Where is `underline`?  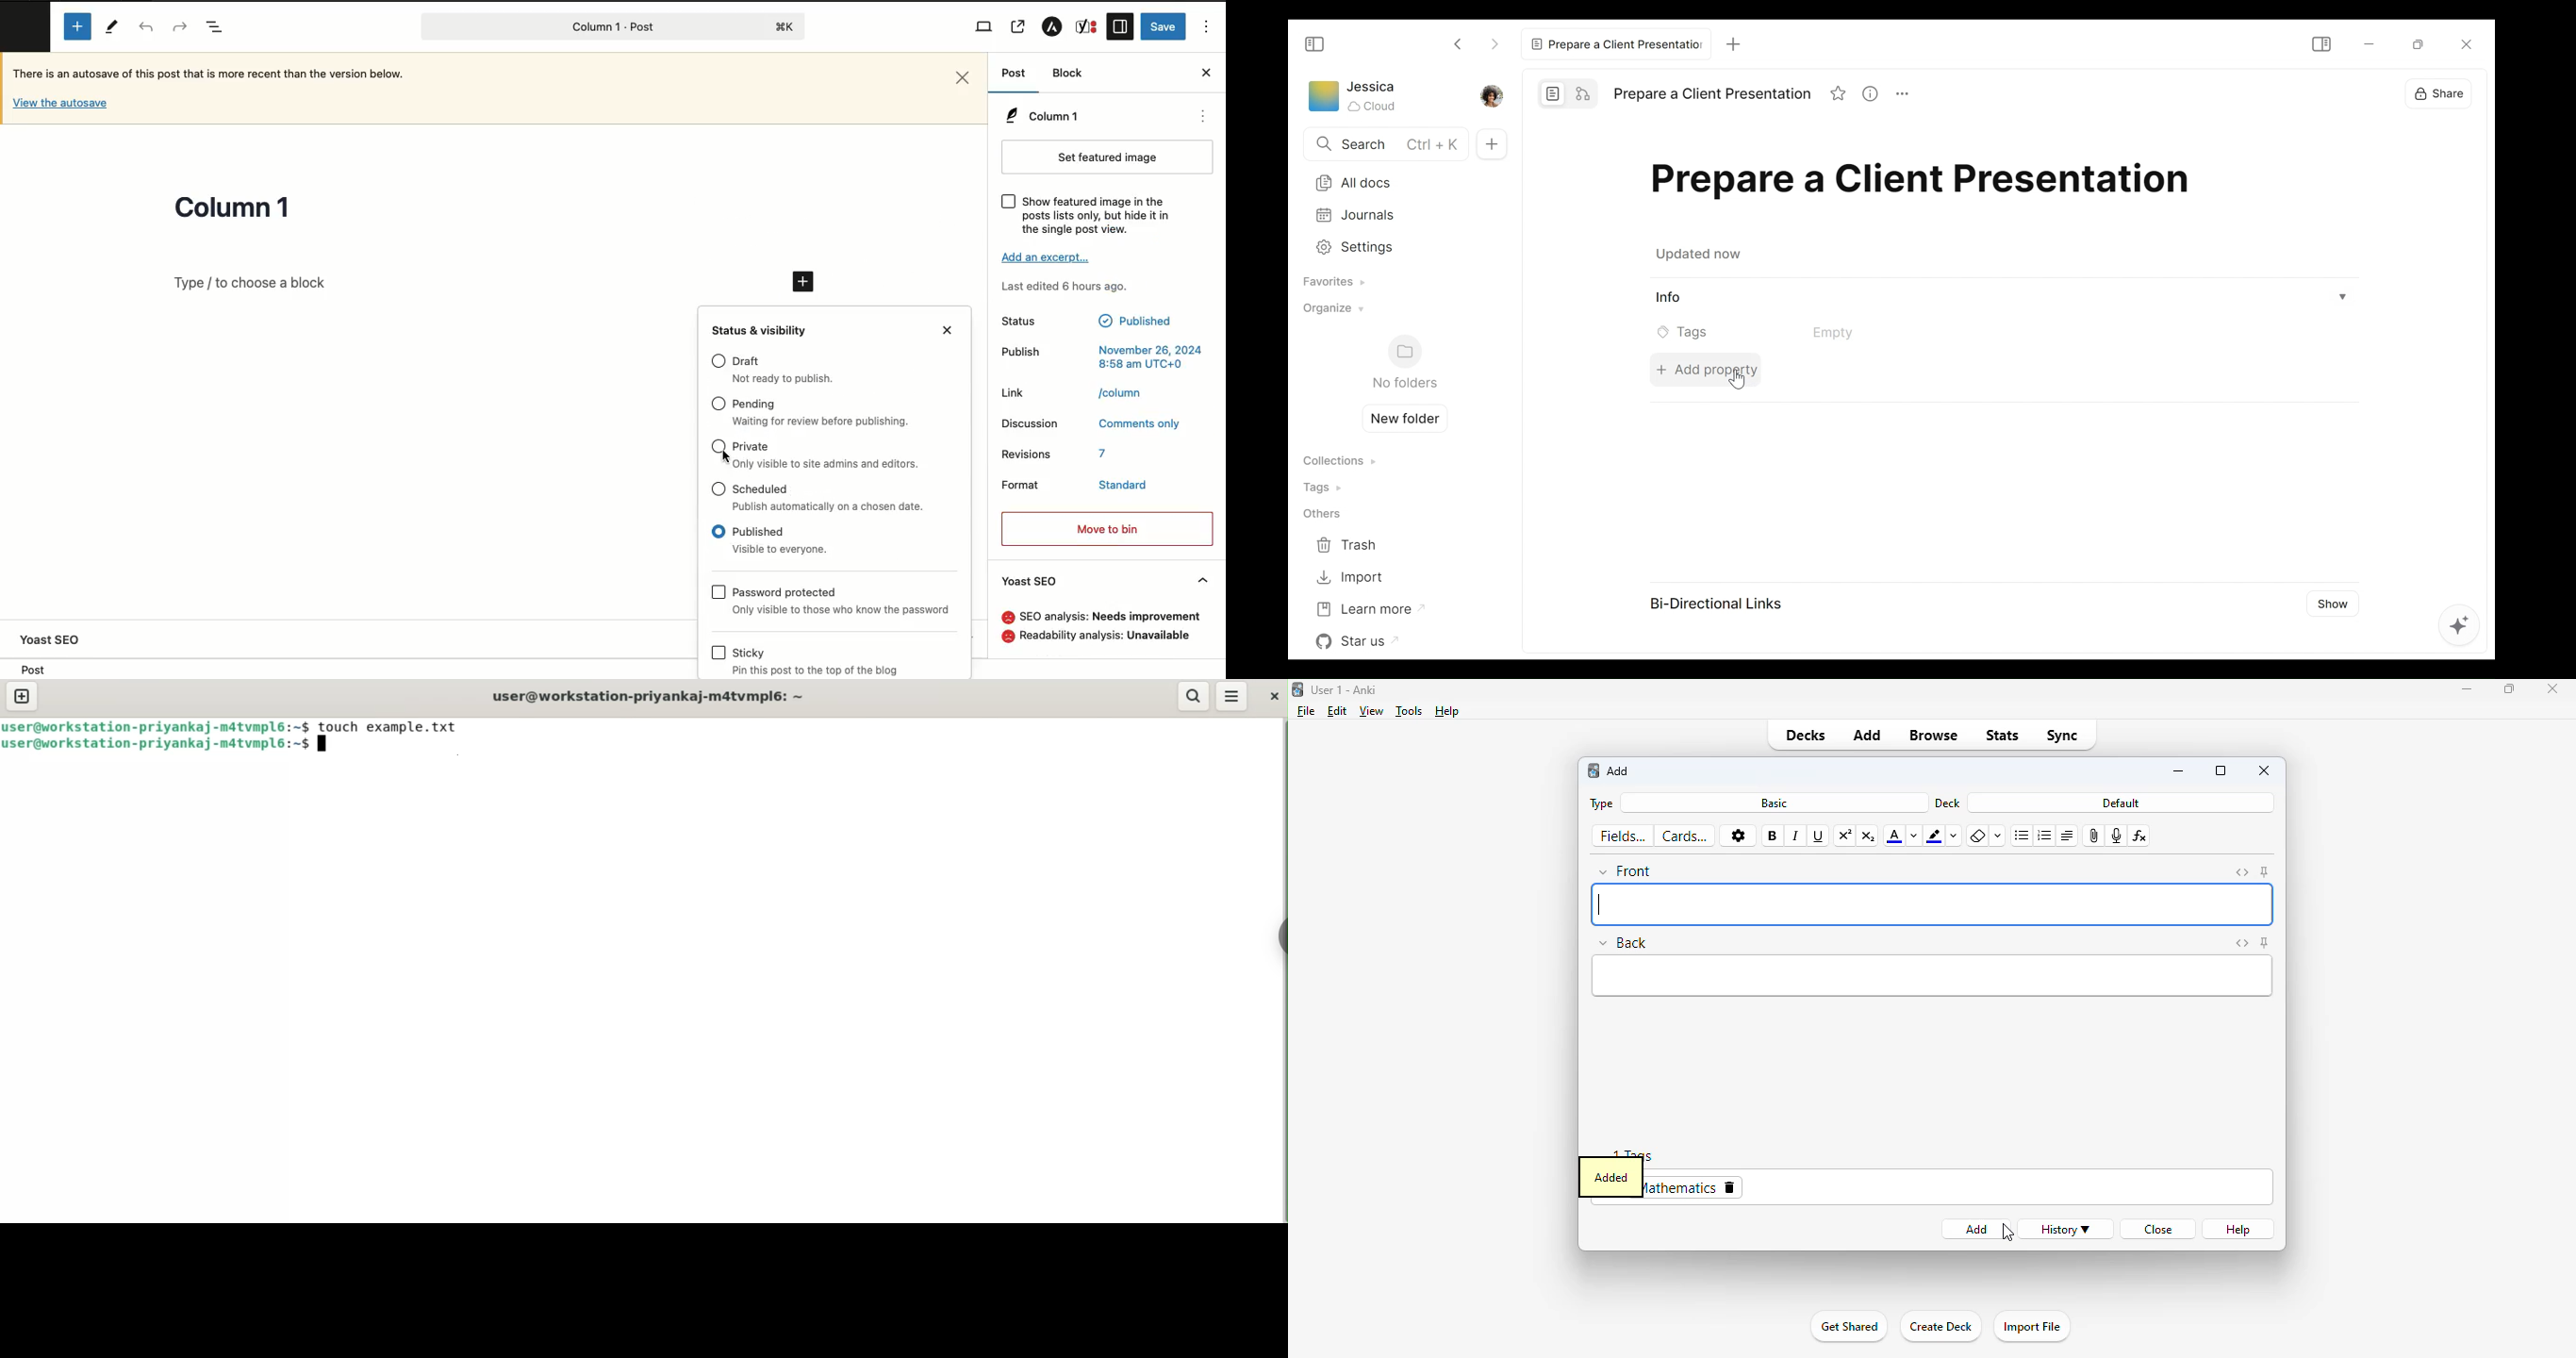 underline is located at coordinates (1819, 836).